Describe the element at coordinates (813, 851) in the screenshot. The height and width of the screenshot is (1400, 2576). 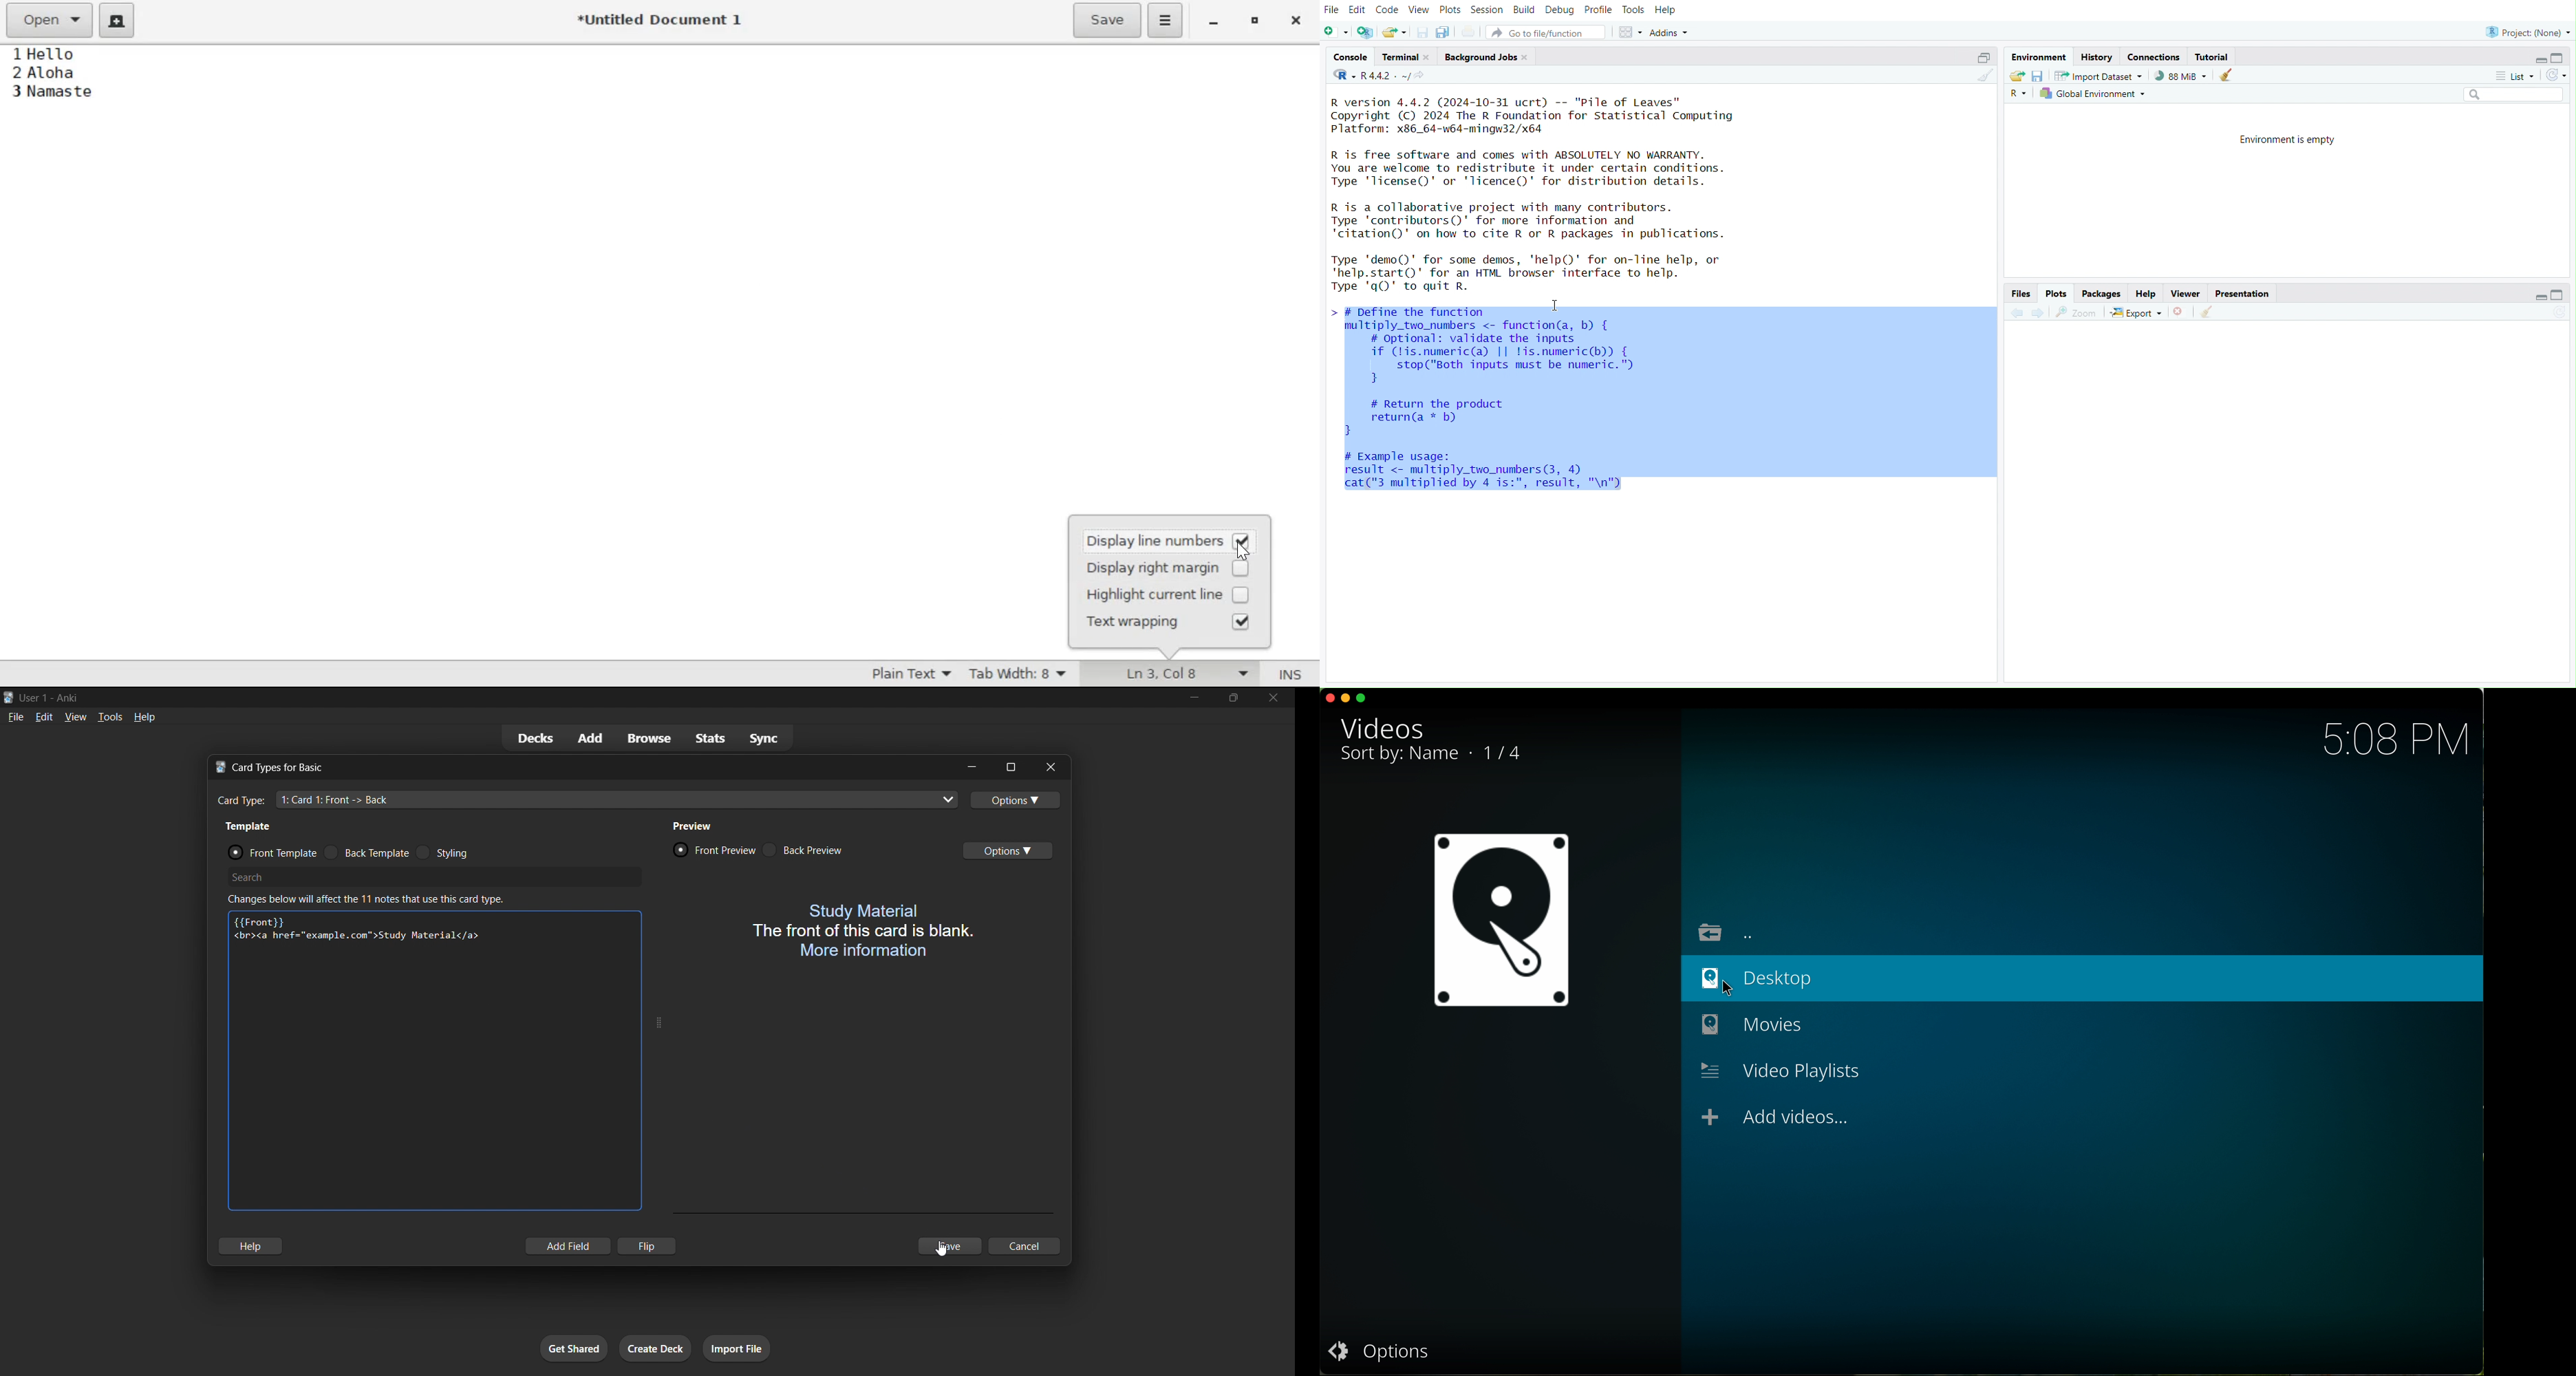
I see `back preview` at that location.